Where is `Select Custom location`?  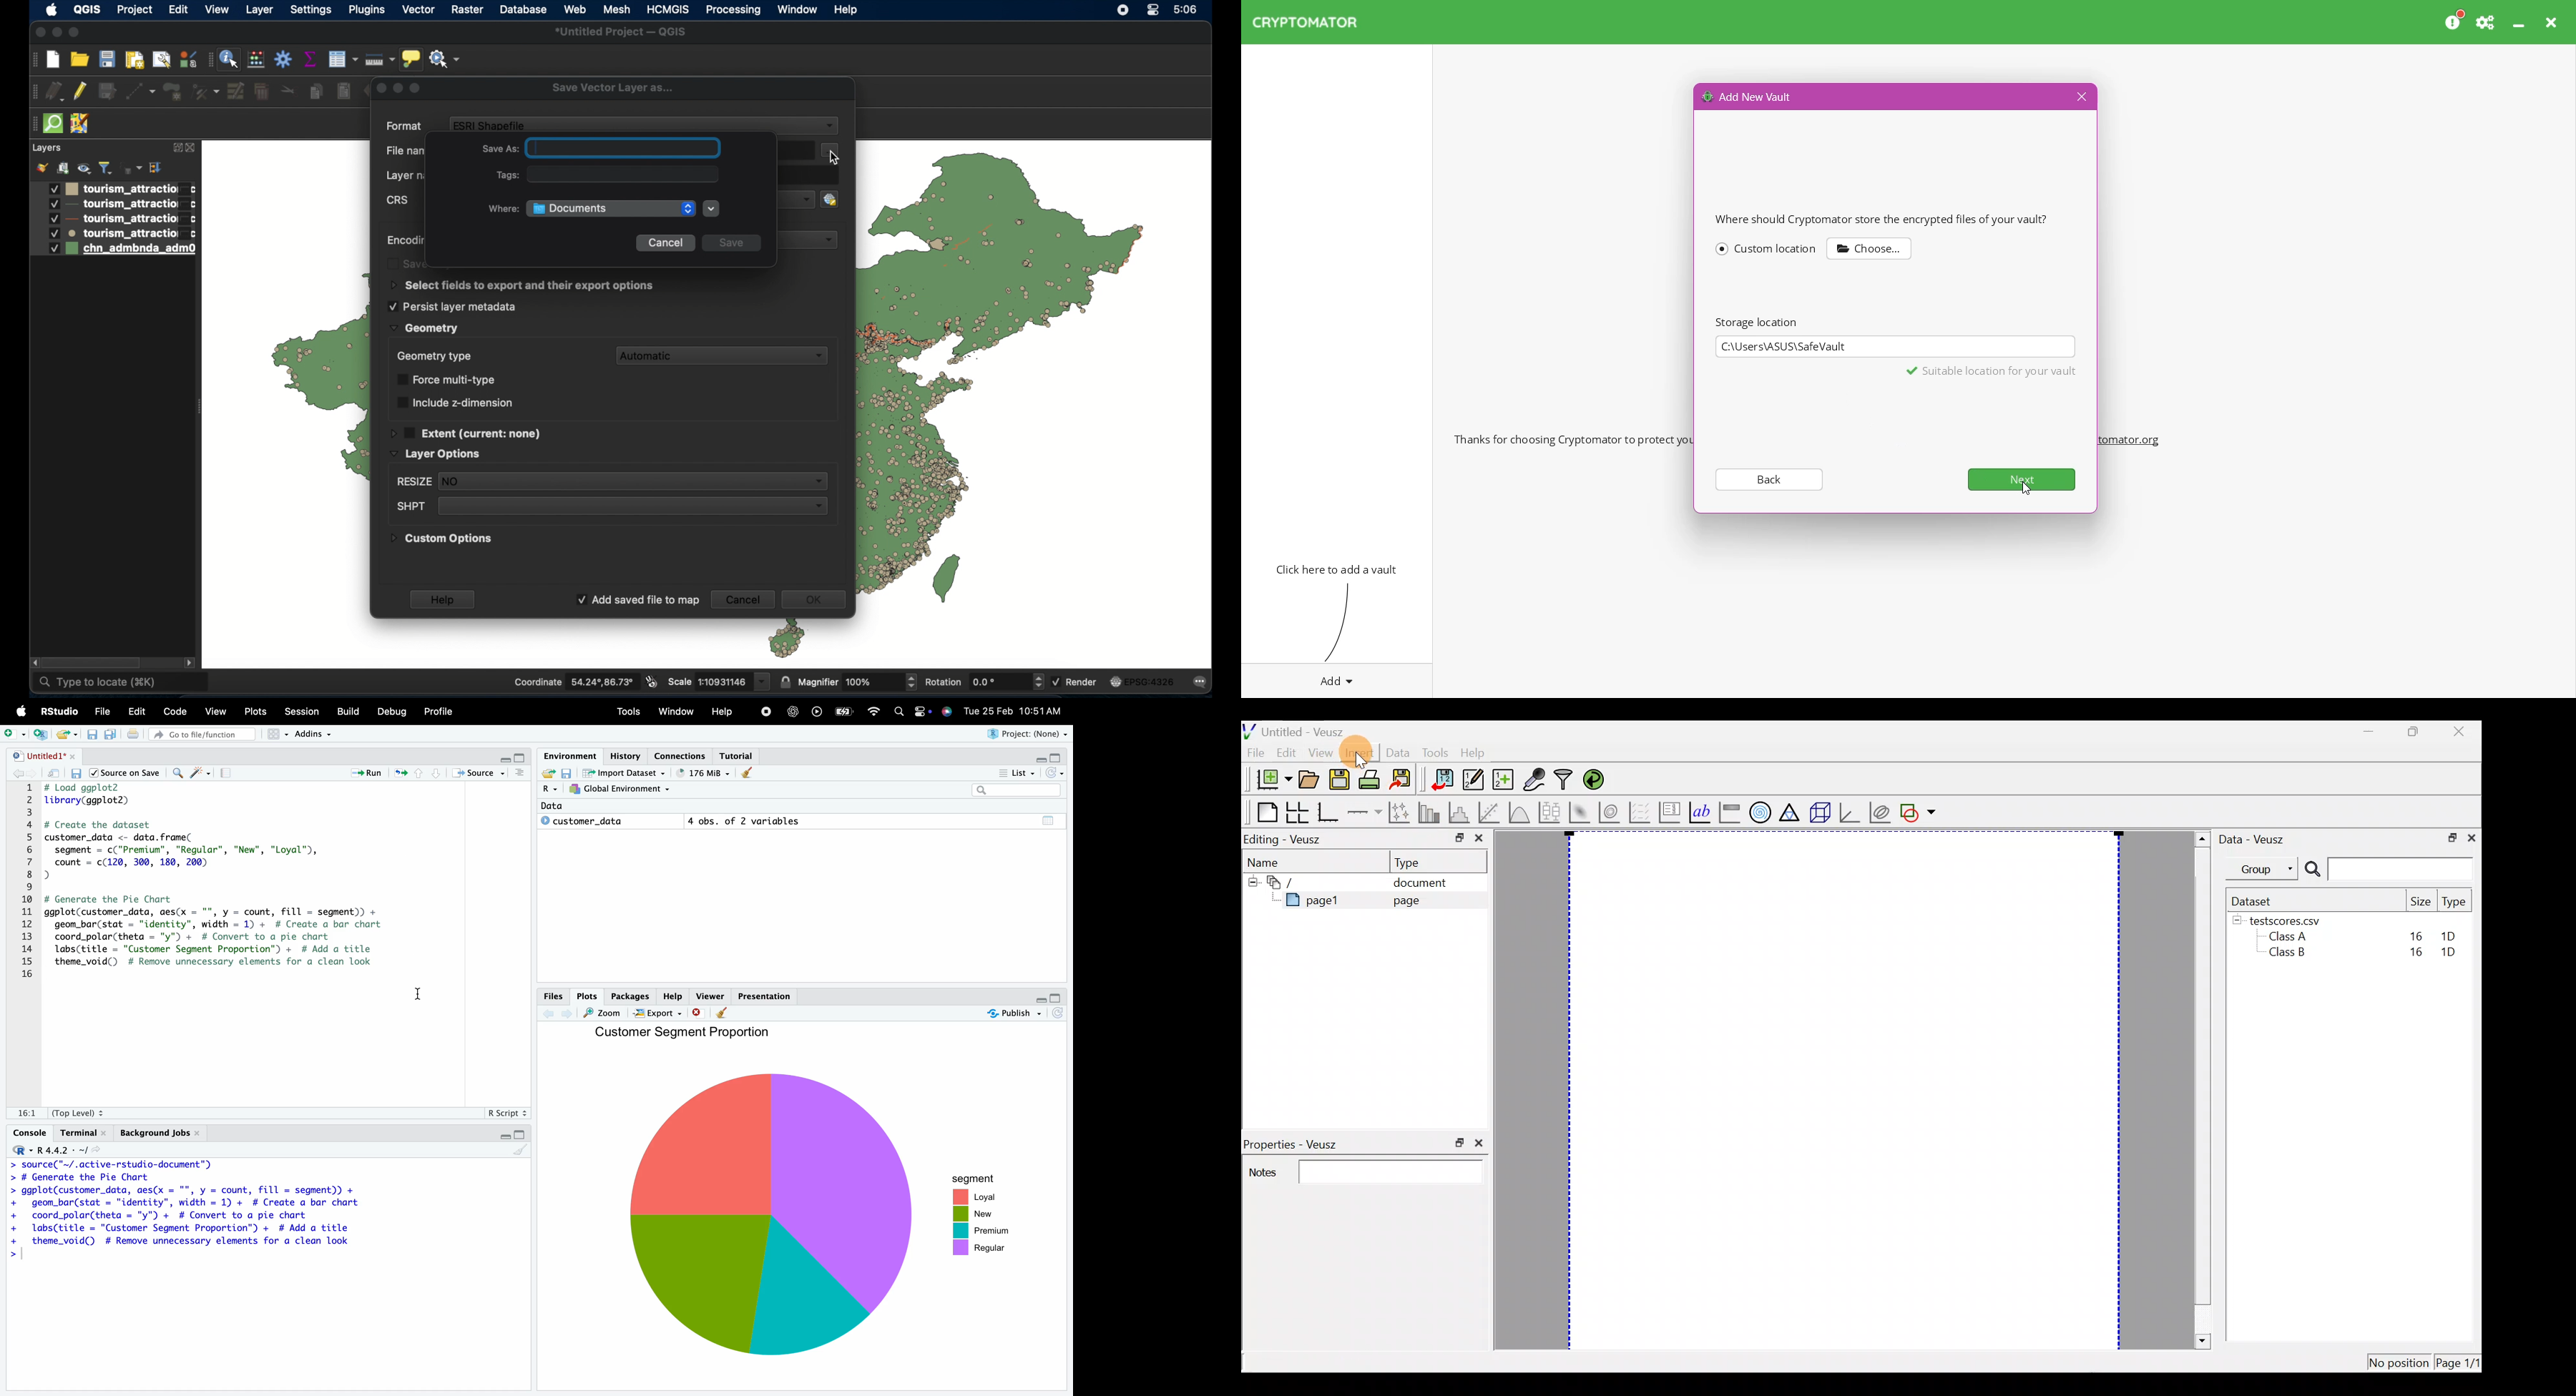
Select Custom location is located at coordinates (1766, 247).